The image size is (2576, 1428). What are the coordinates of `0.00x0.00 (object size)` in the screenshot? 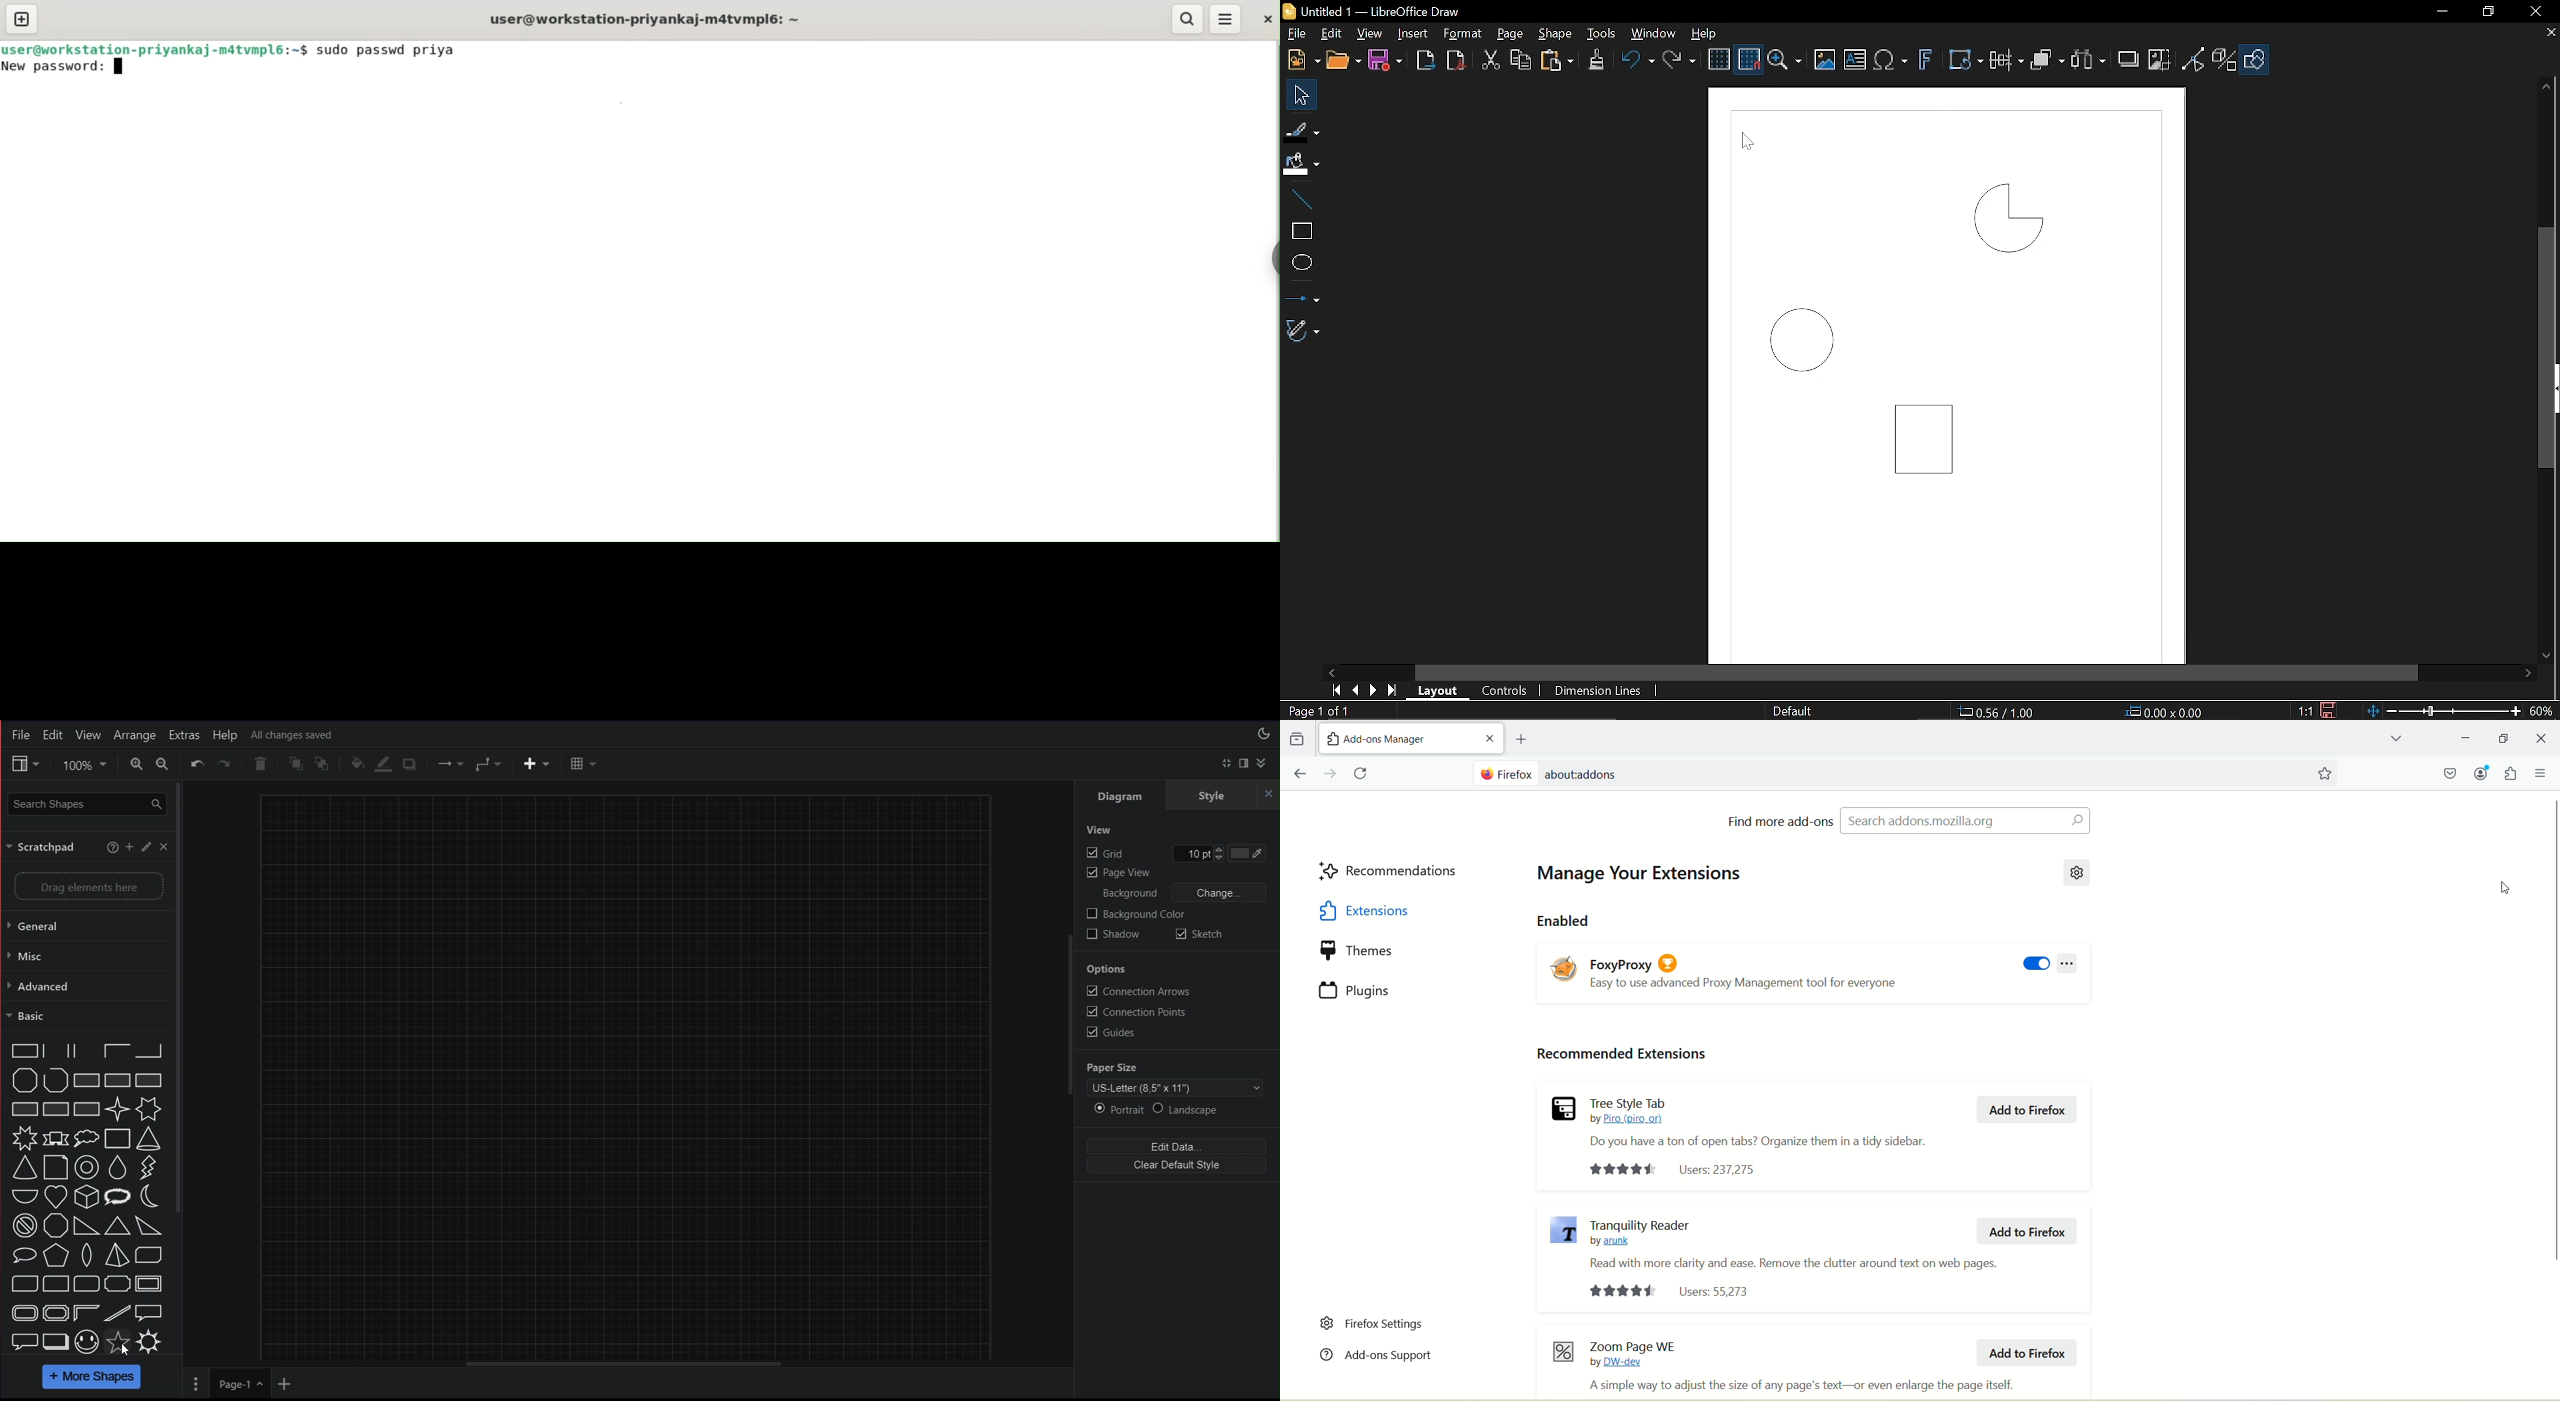 It's located at (2166, 712).